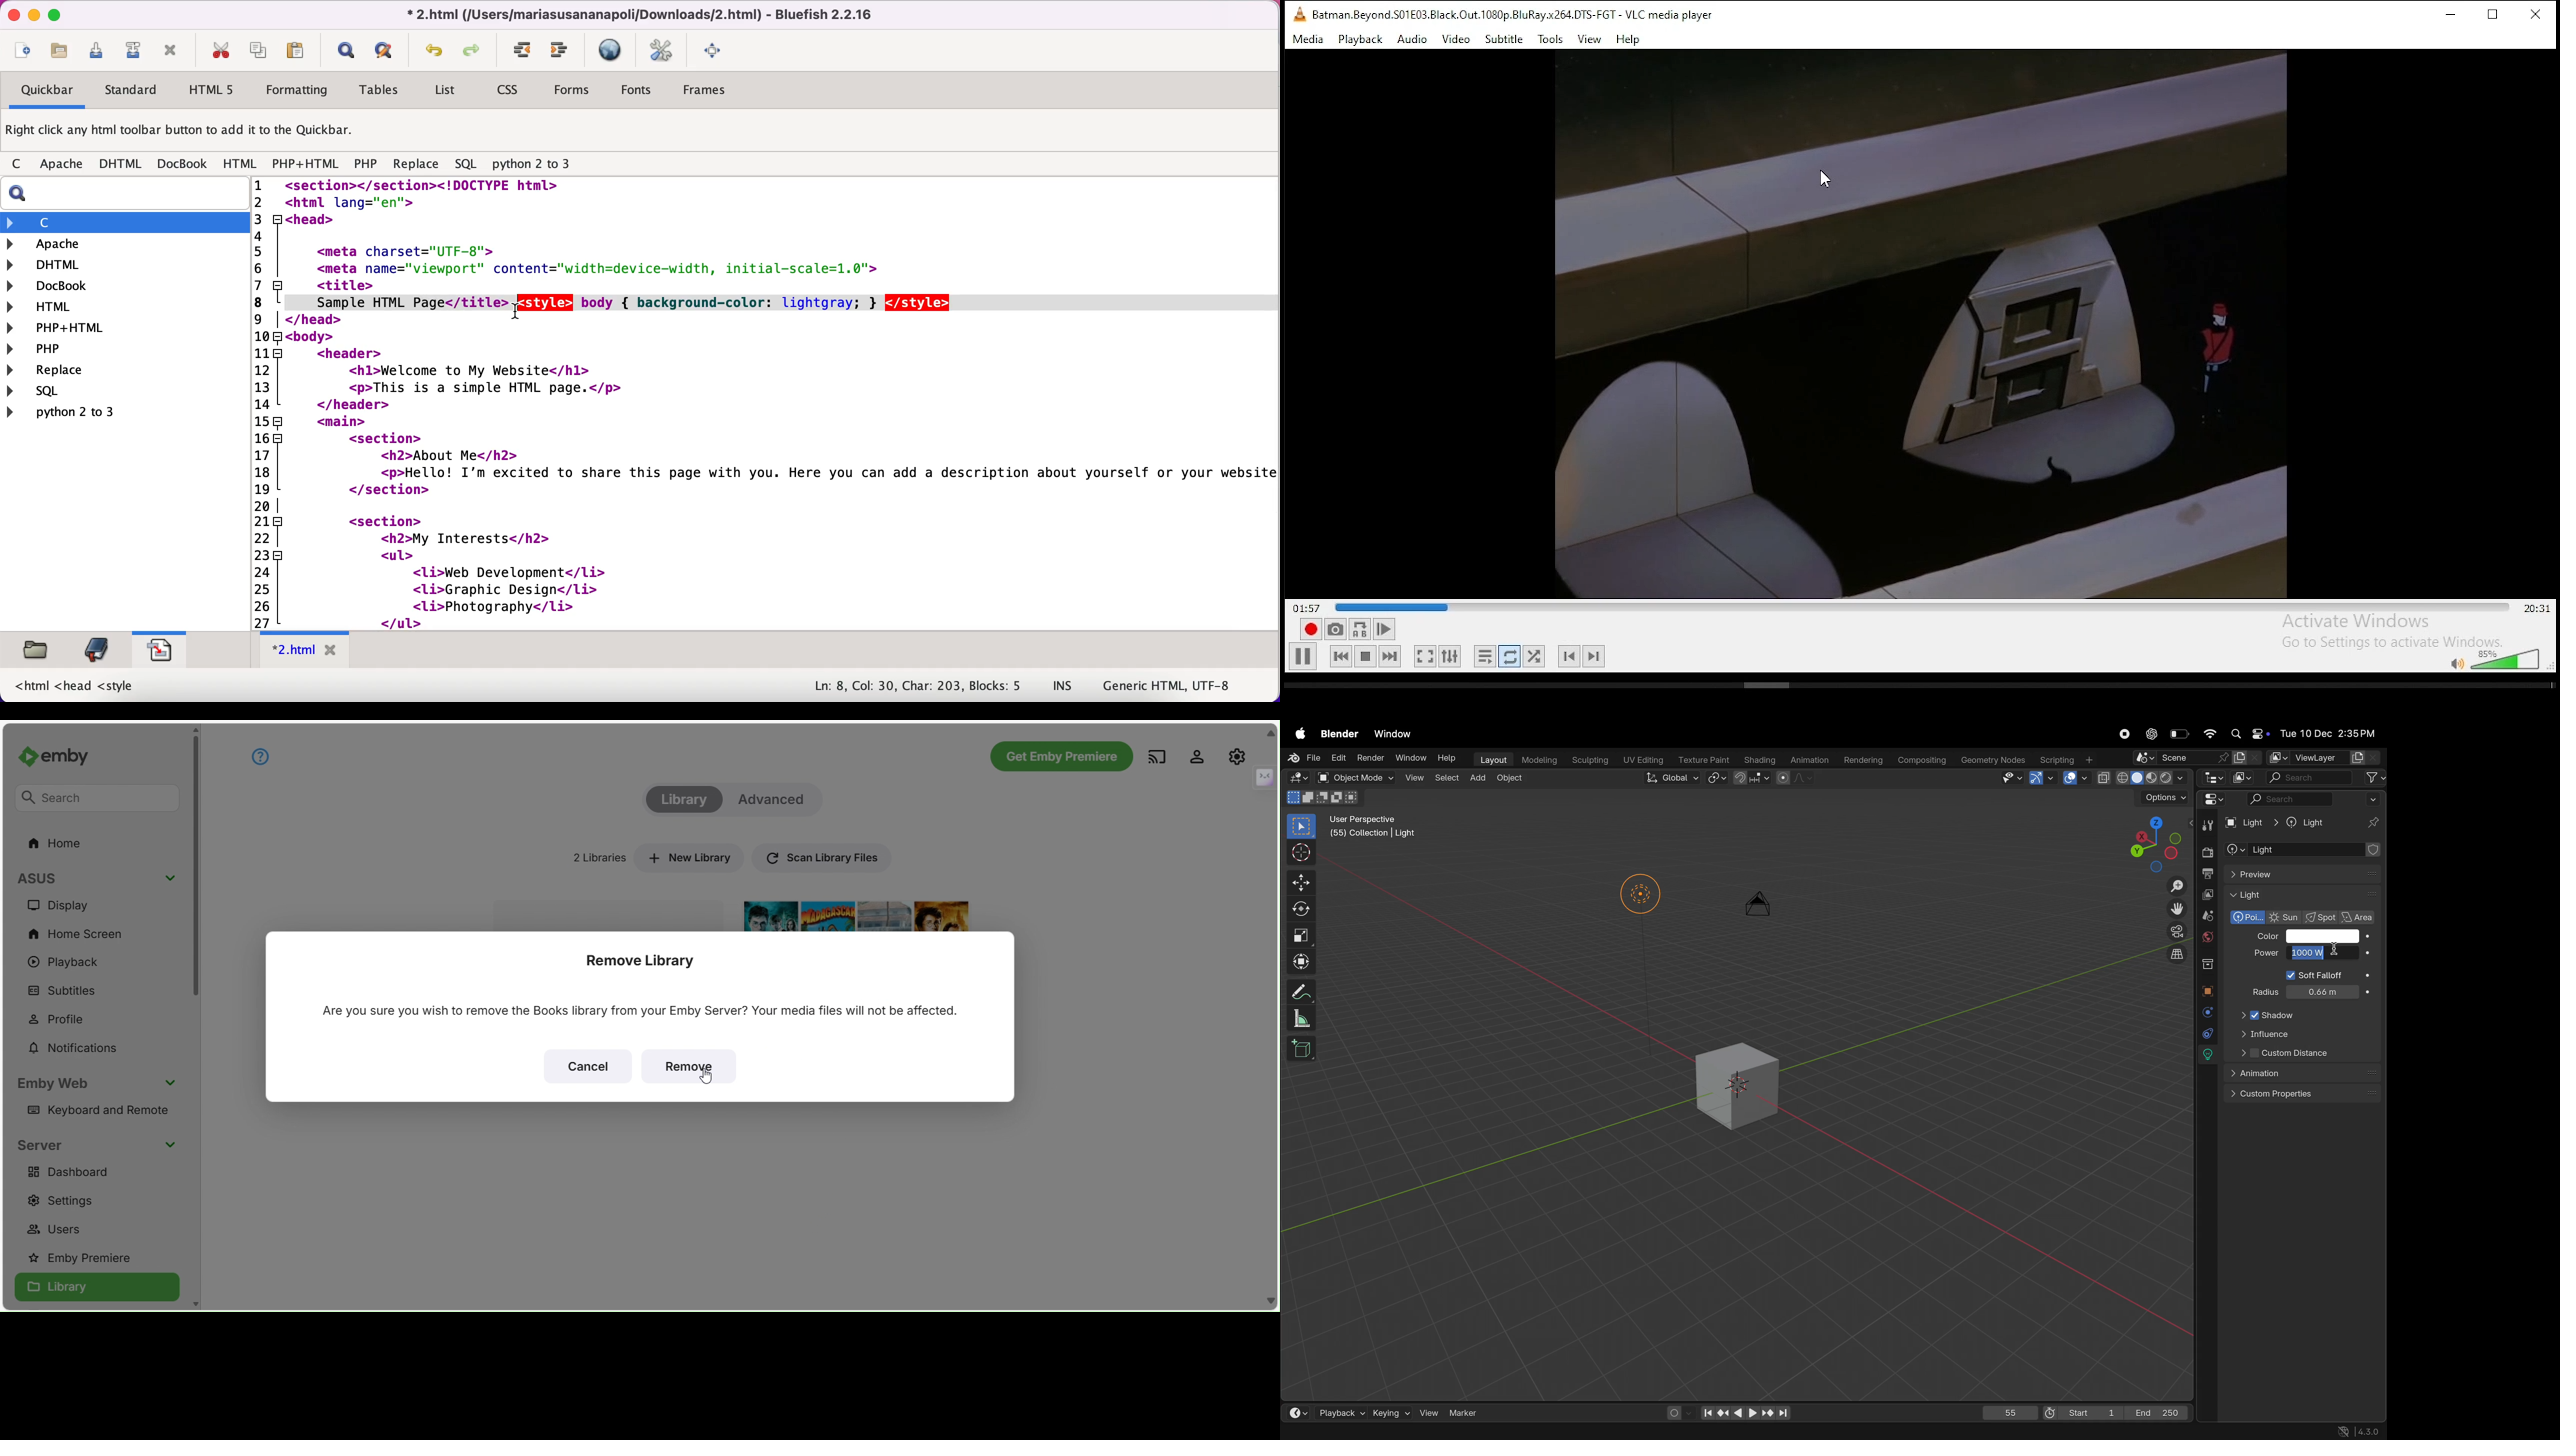 The width and height of the screenshot is (2576, 1456). Describe the element at coordinates (1301, 1019) in the screenshot. I see `scale` at that location.